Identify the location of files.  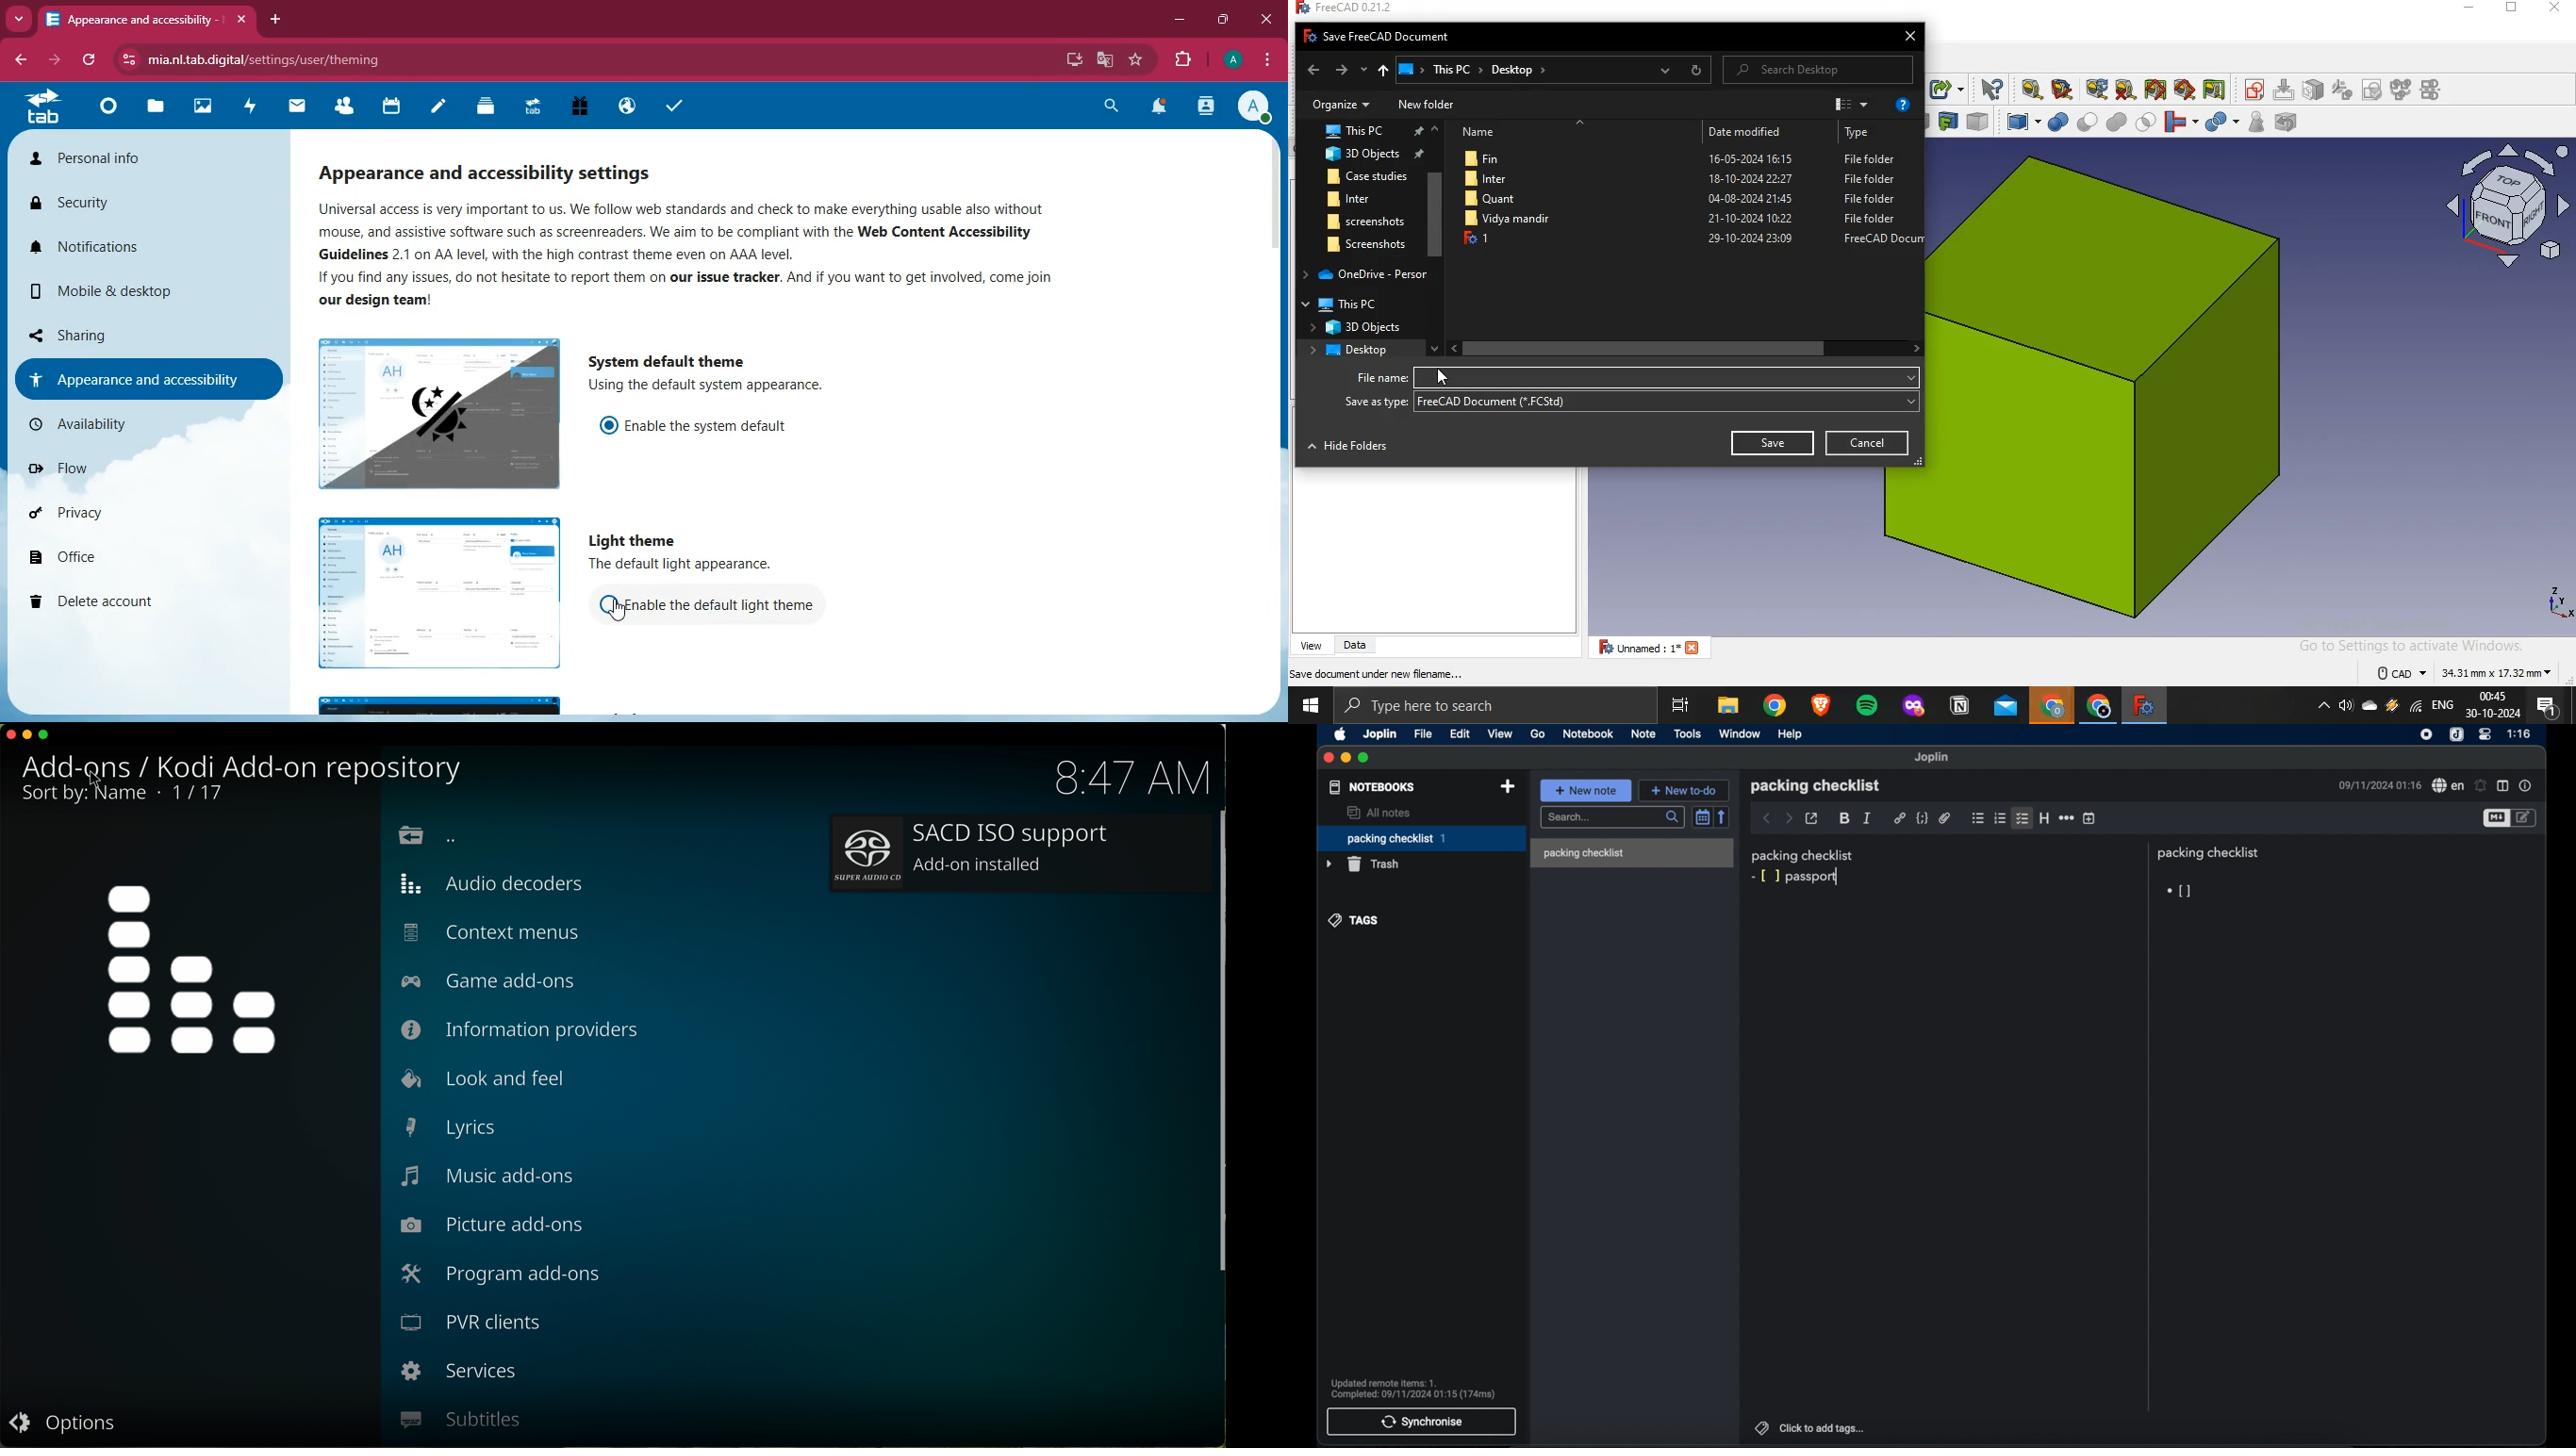
(154, 107).